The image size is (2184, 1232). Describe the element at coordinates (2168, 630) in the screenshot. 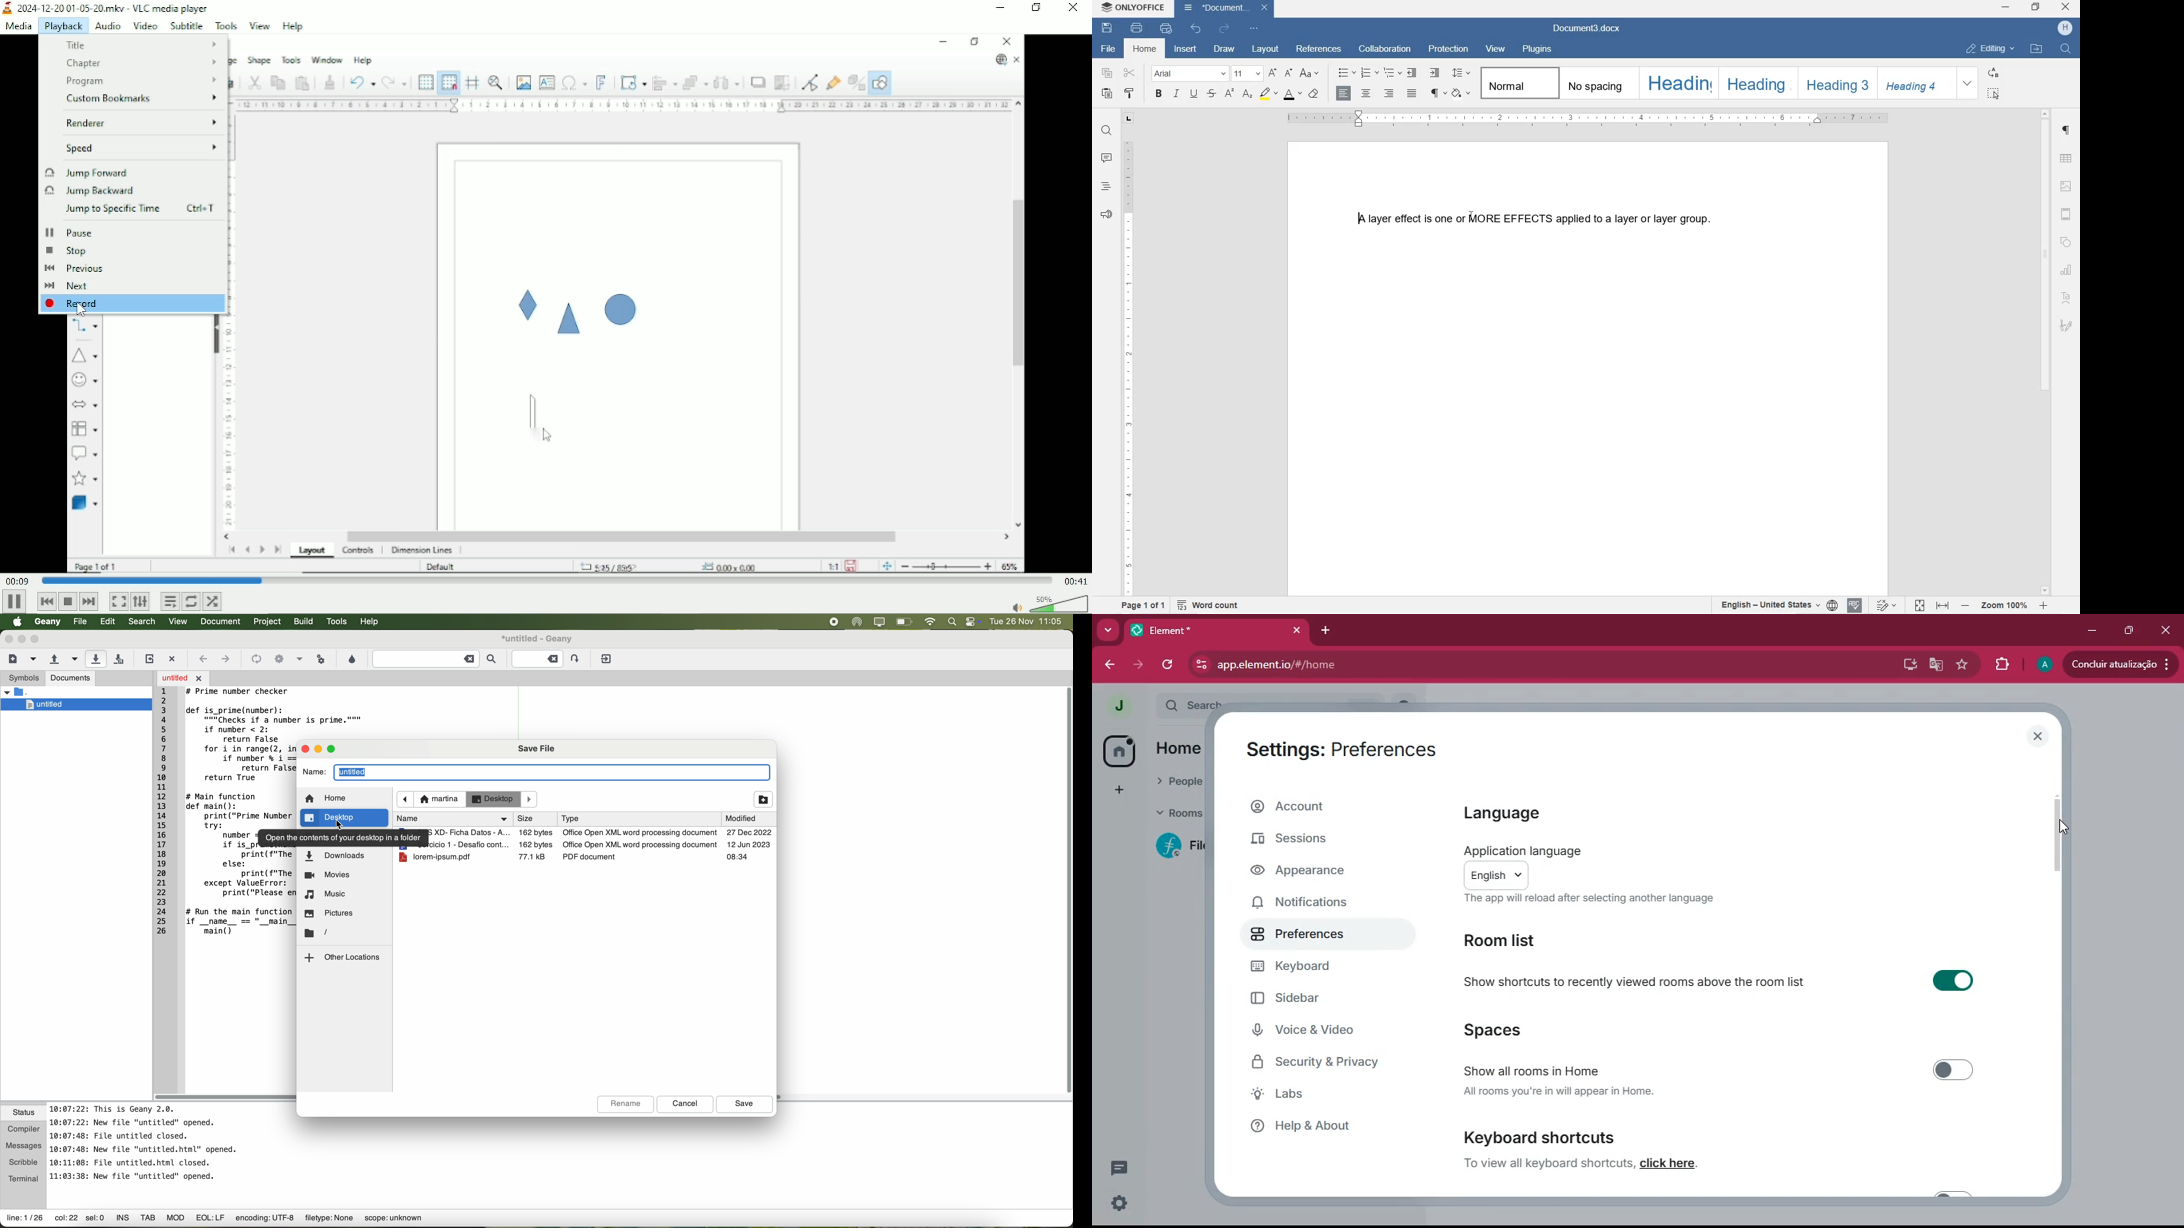

I see `close` at that location.